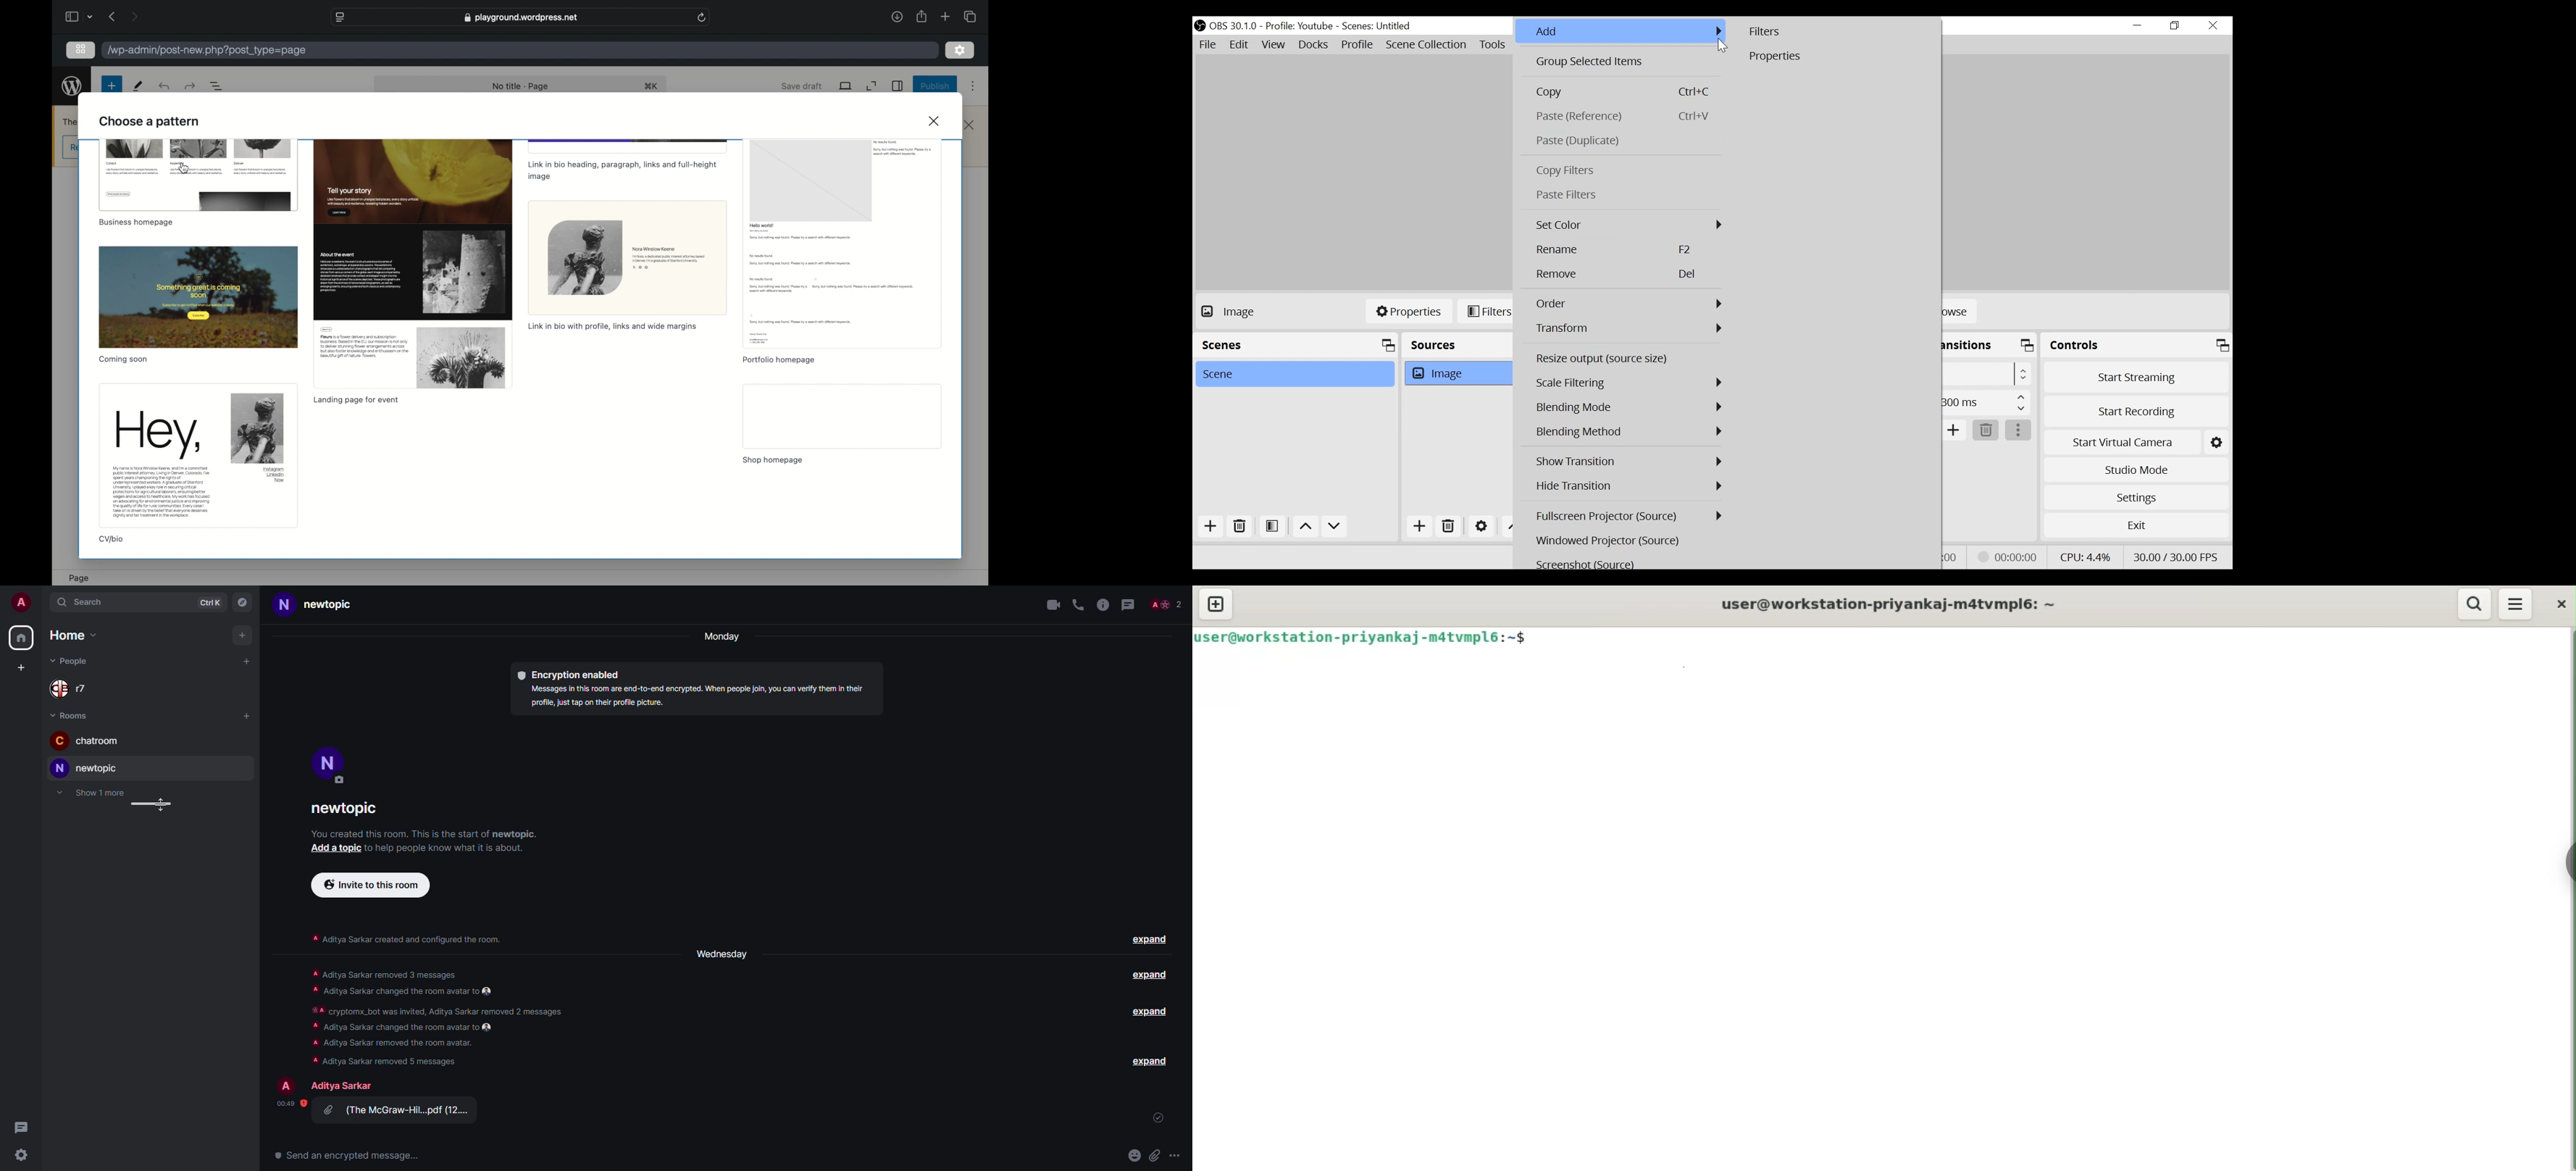 The height and width of the screenshot is (1176, 2576). I want to click on Delete, so click(1448, 526).